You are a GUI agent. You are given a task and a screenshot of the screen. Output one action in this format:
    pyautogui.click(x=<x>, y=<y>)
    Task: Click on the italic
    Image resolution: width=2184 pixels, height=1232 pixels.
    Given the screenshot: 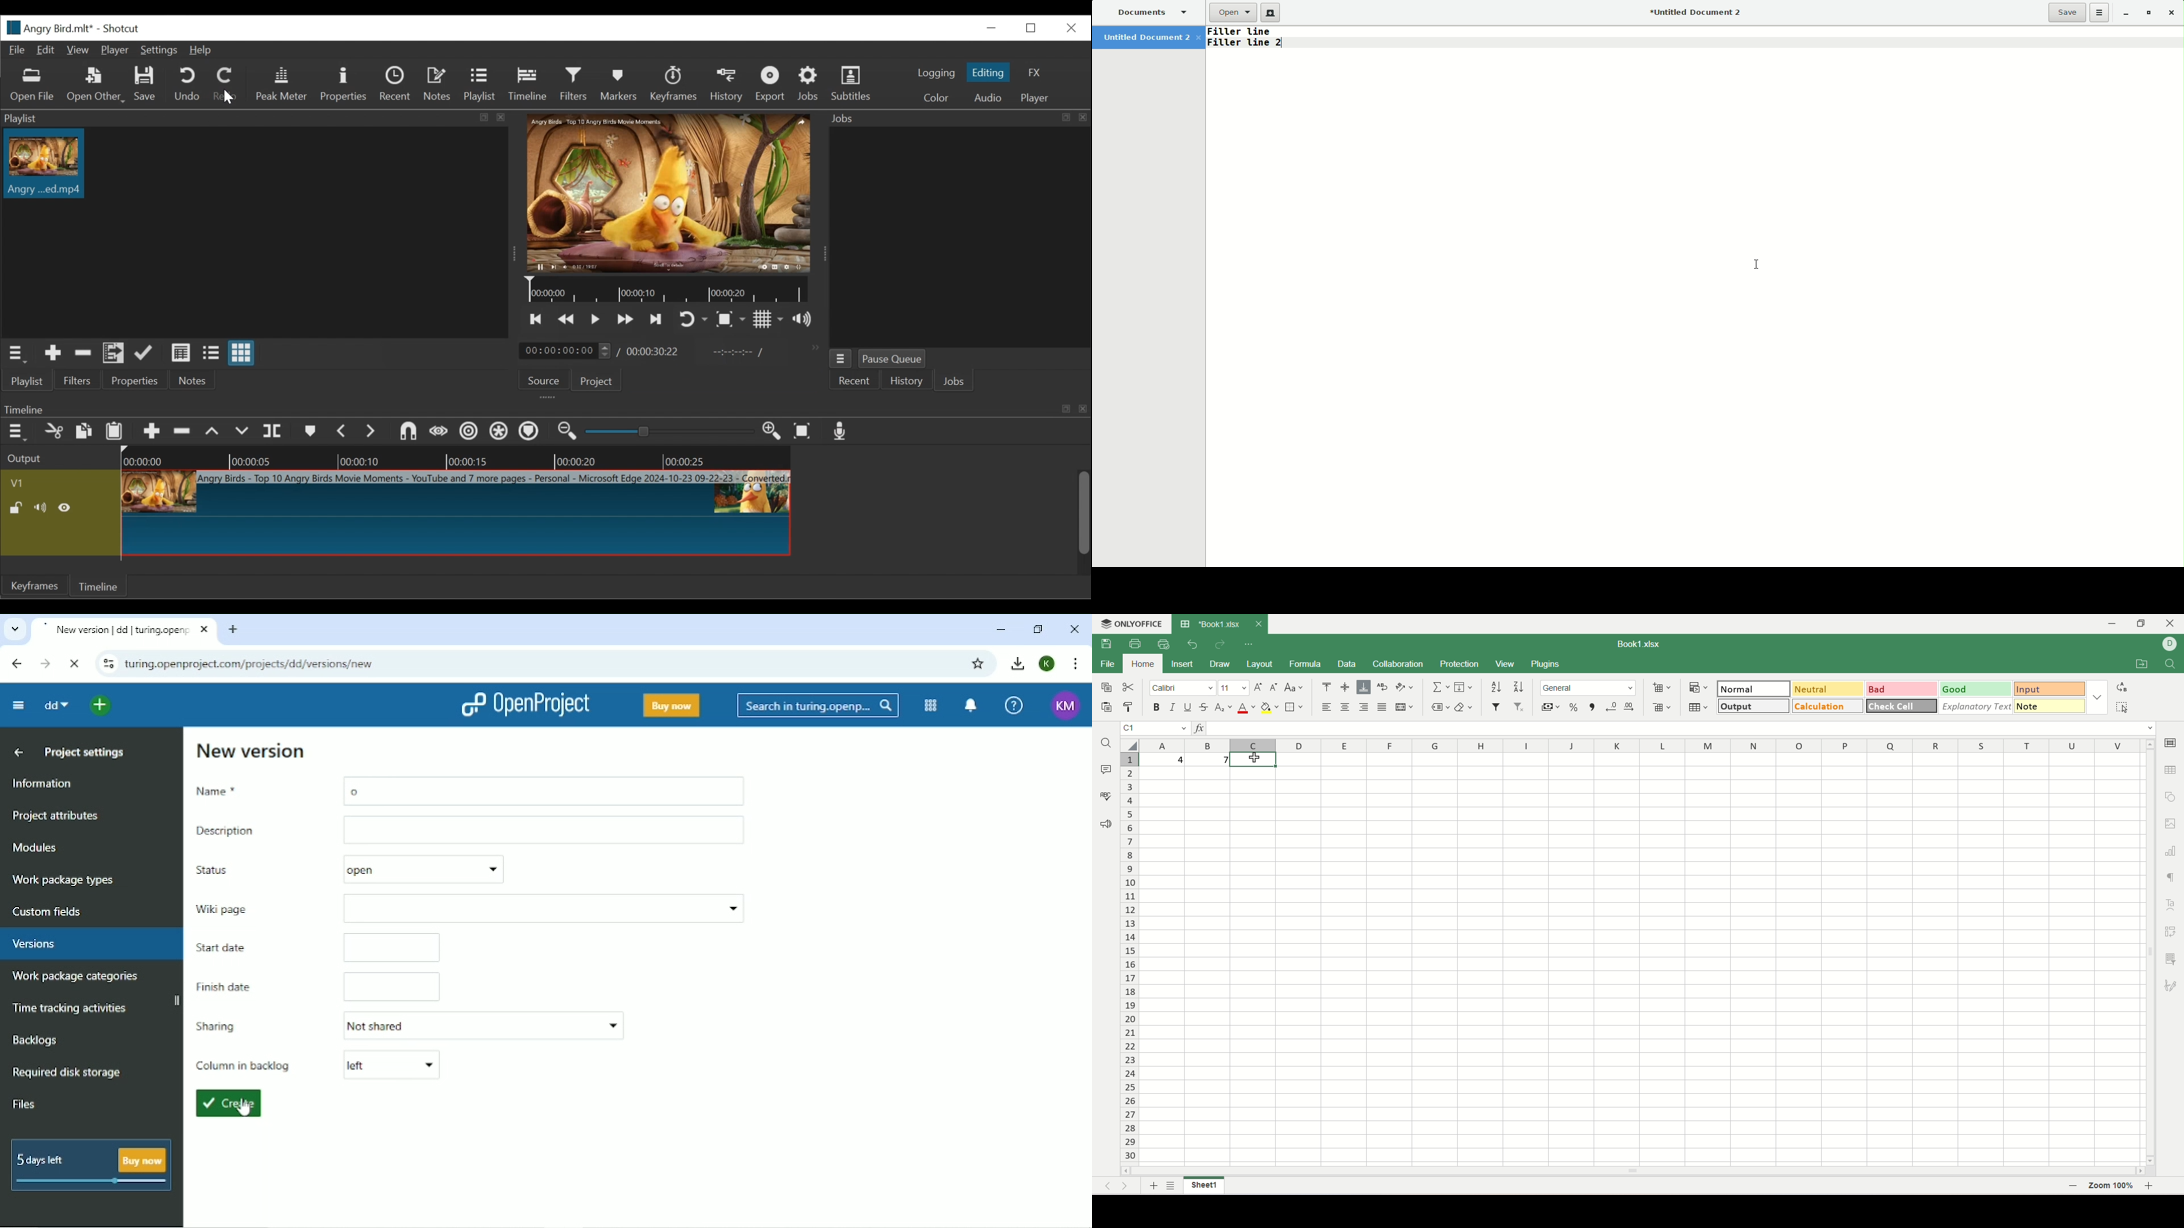 What is the action you would take?
    pyautogui.click(x=1173, y=707)
    